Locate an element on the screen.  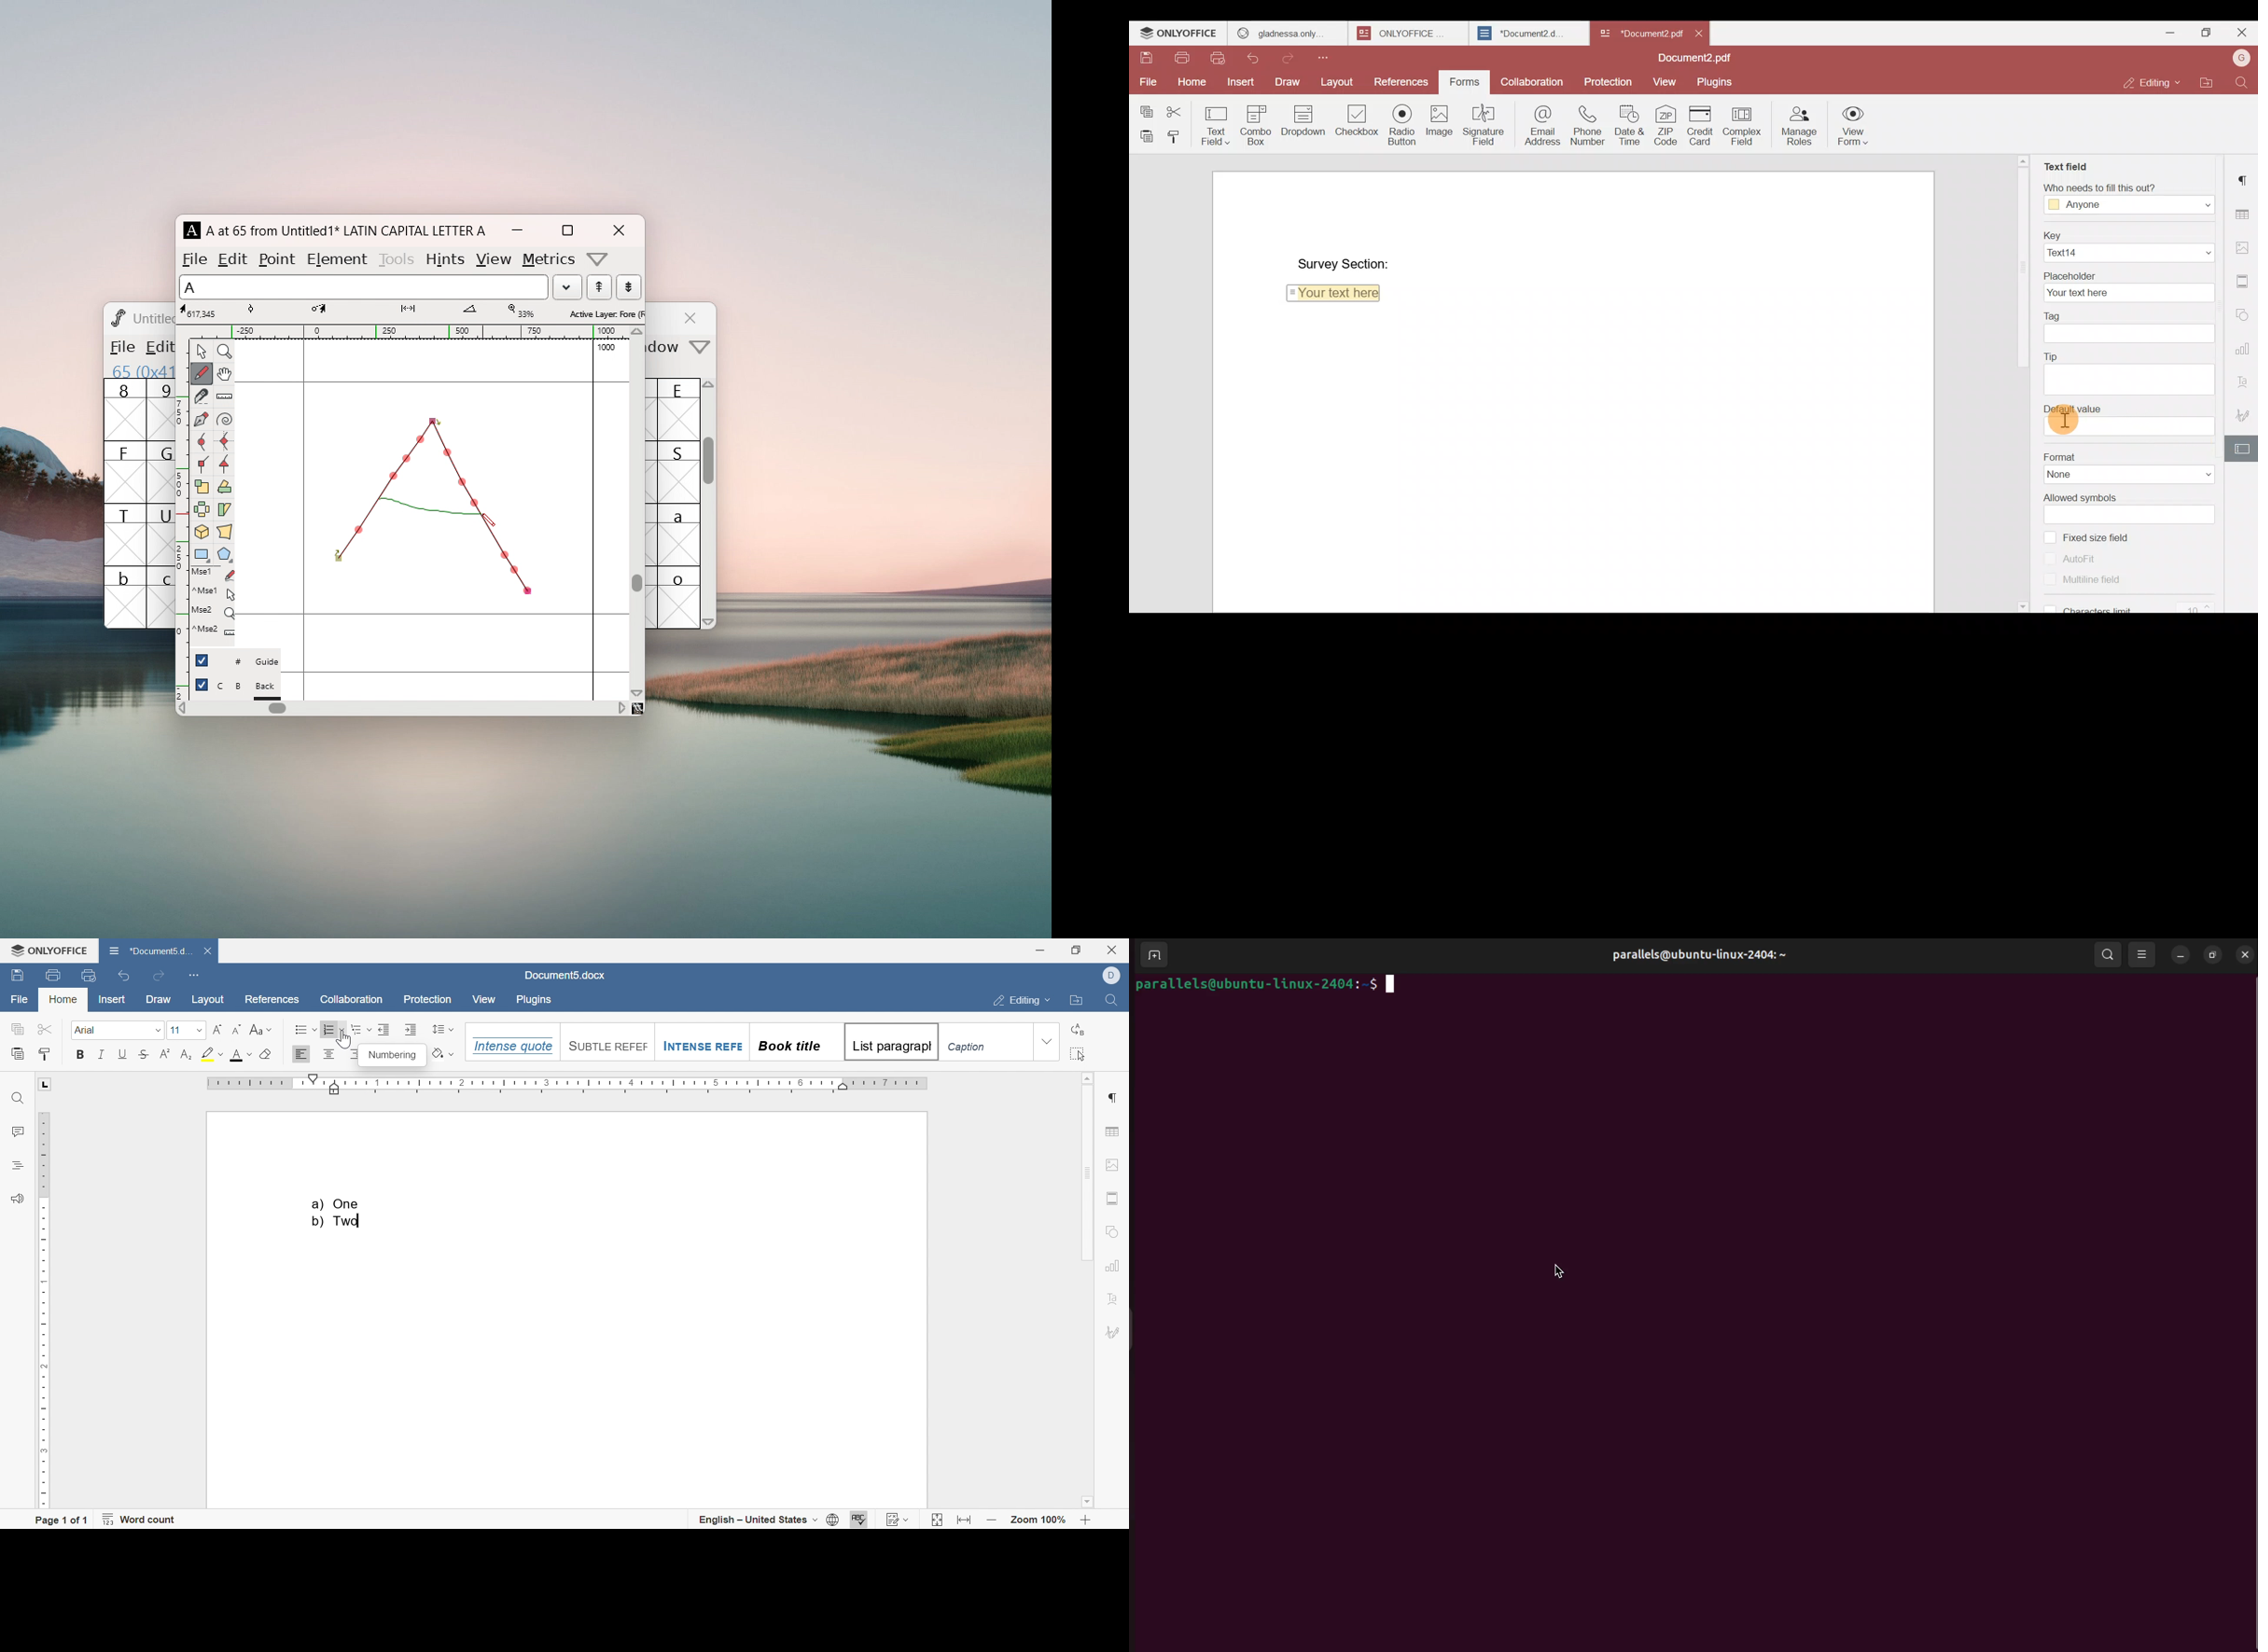
cut is located at coordinates (46, 1030).